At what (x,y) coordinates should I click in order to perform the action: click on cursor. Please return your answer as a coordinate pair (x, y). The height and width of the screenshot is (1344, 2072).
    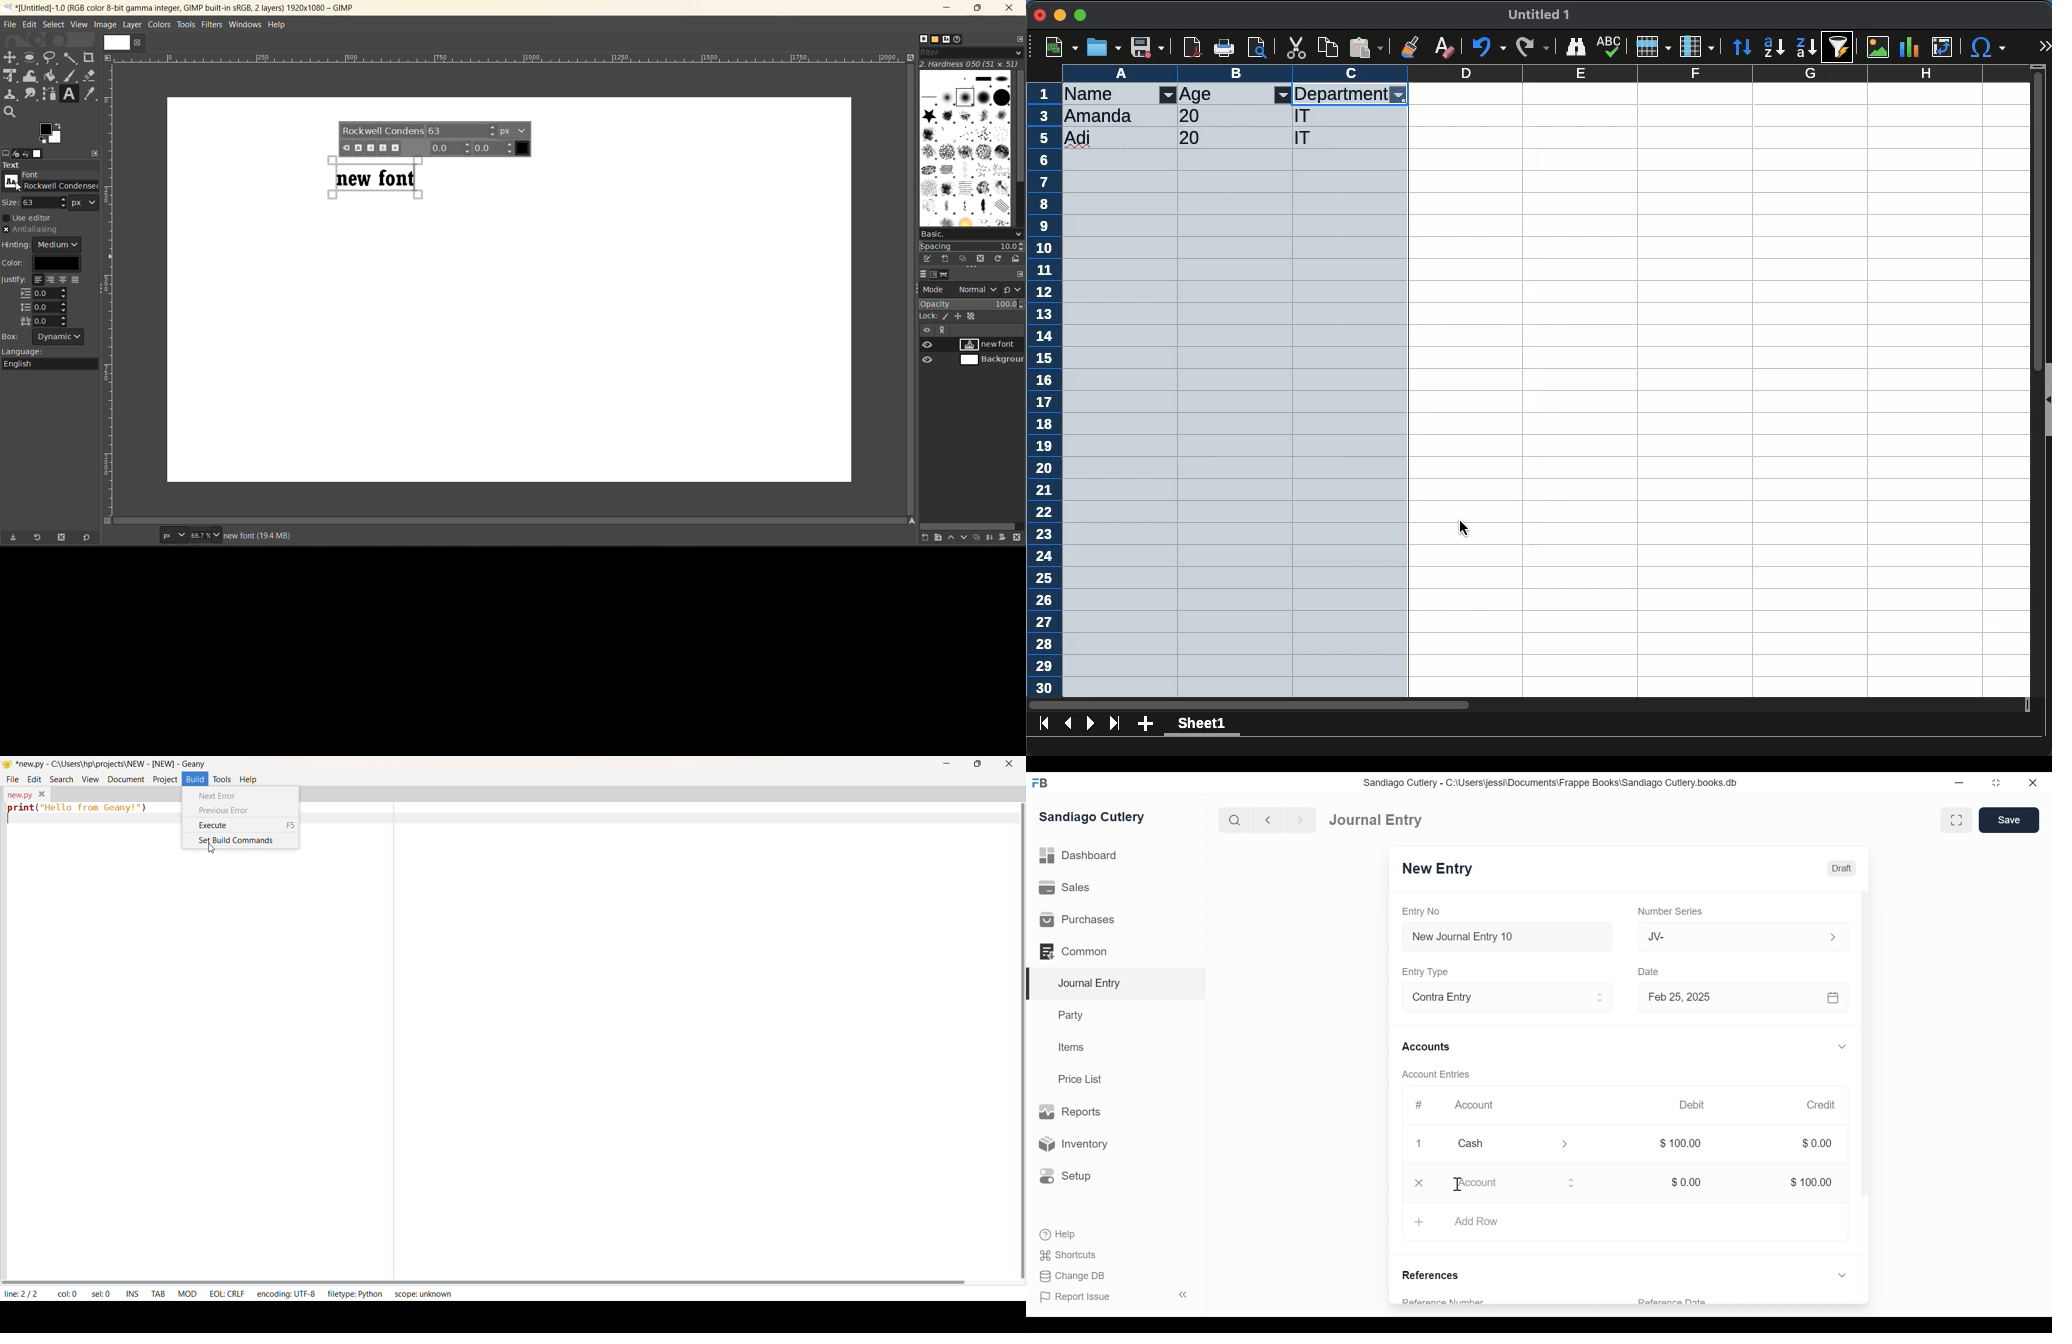
    Looking at the image, I should click on (18, 188).